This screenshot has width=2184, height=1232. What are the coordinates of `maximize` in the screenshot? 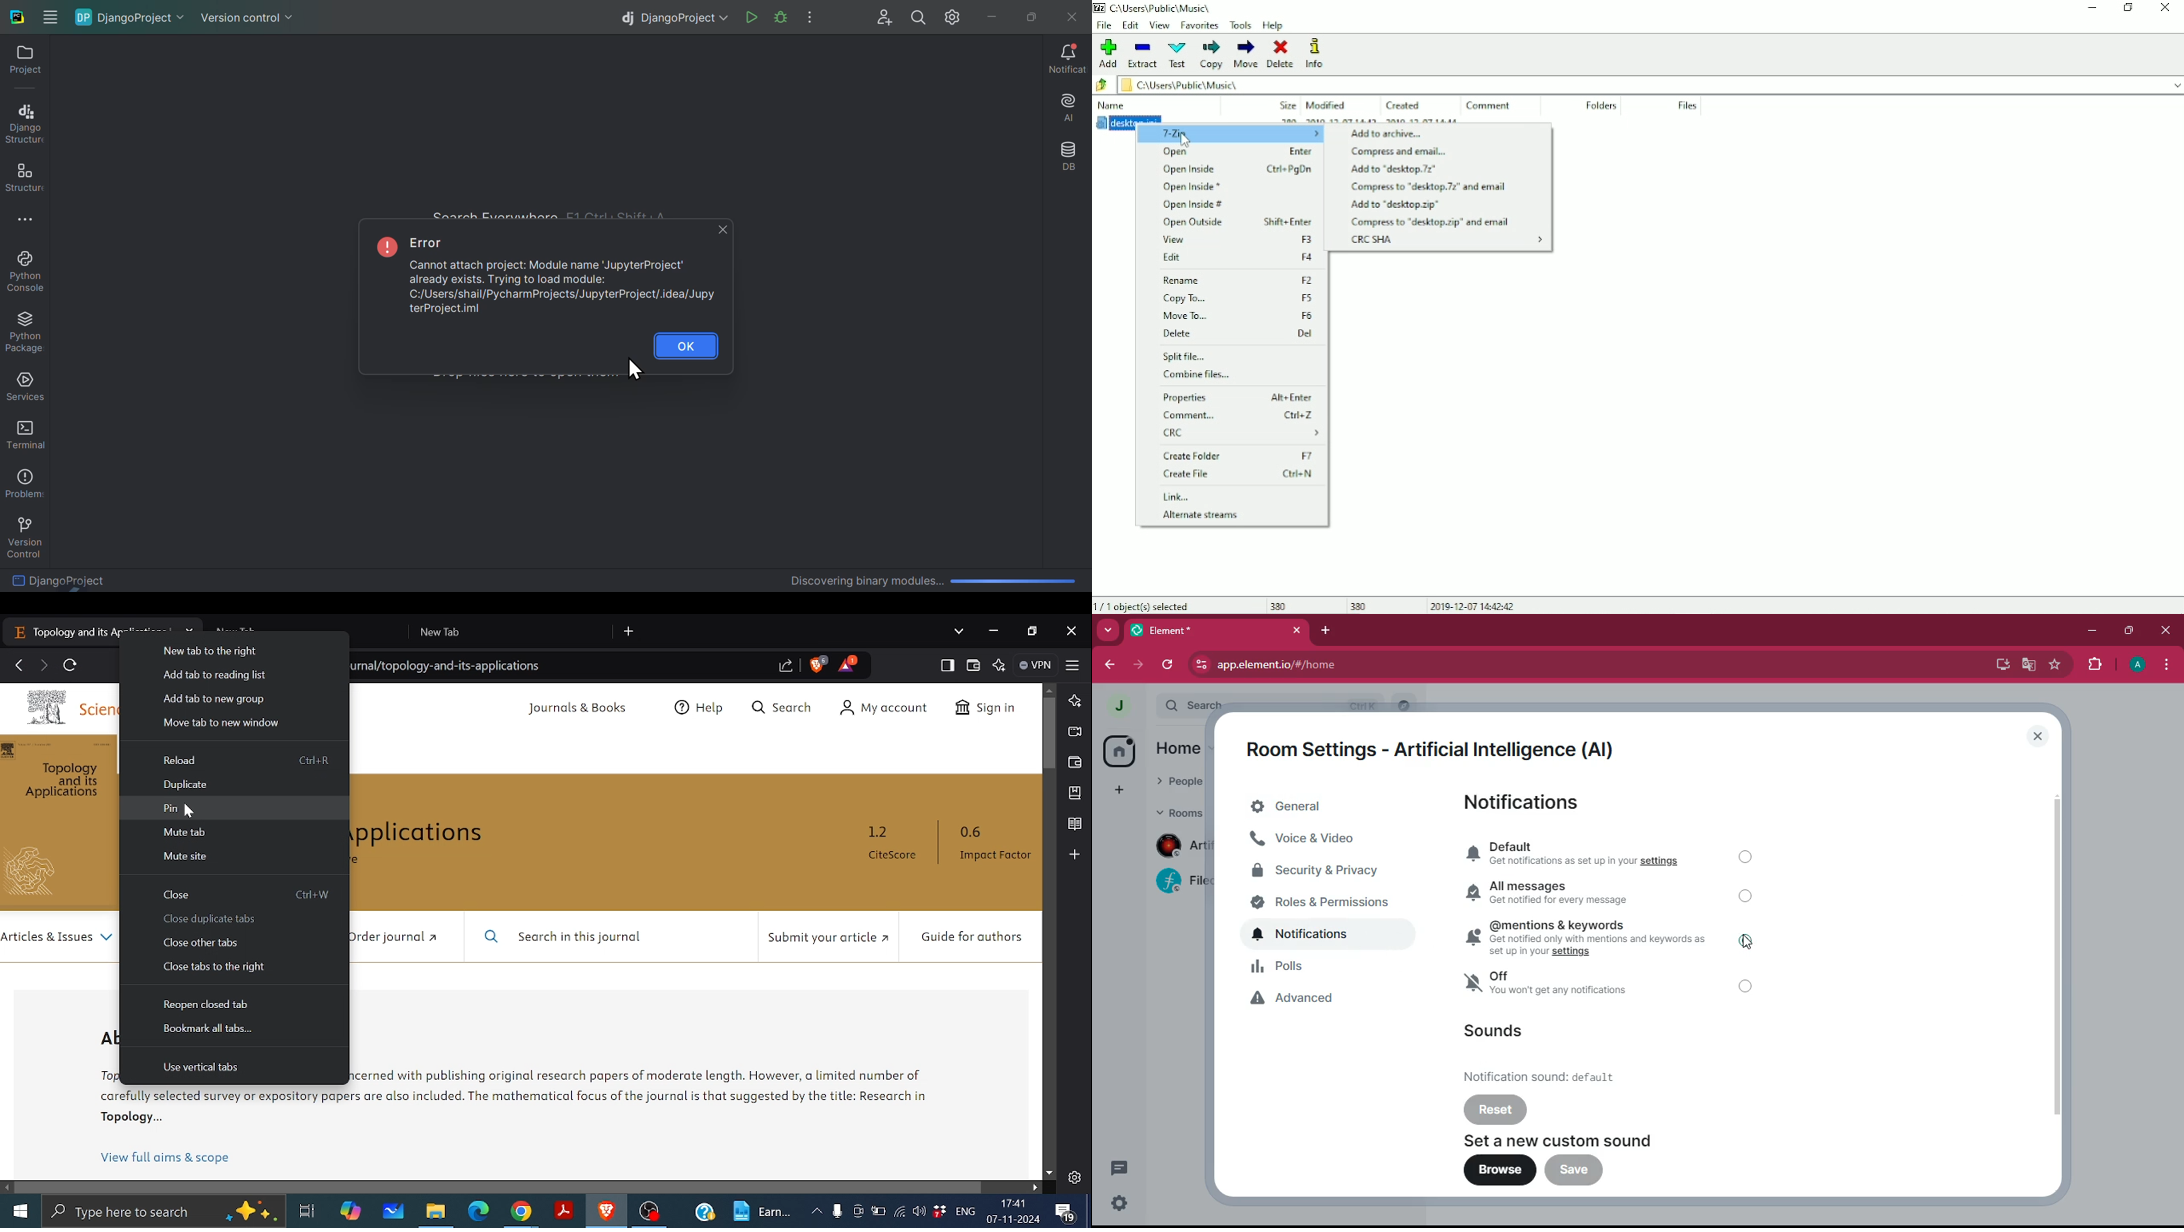 It's located at (2128, 632).